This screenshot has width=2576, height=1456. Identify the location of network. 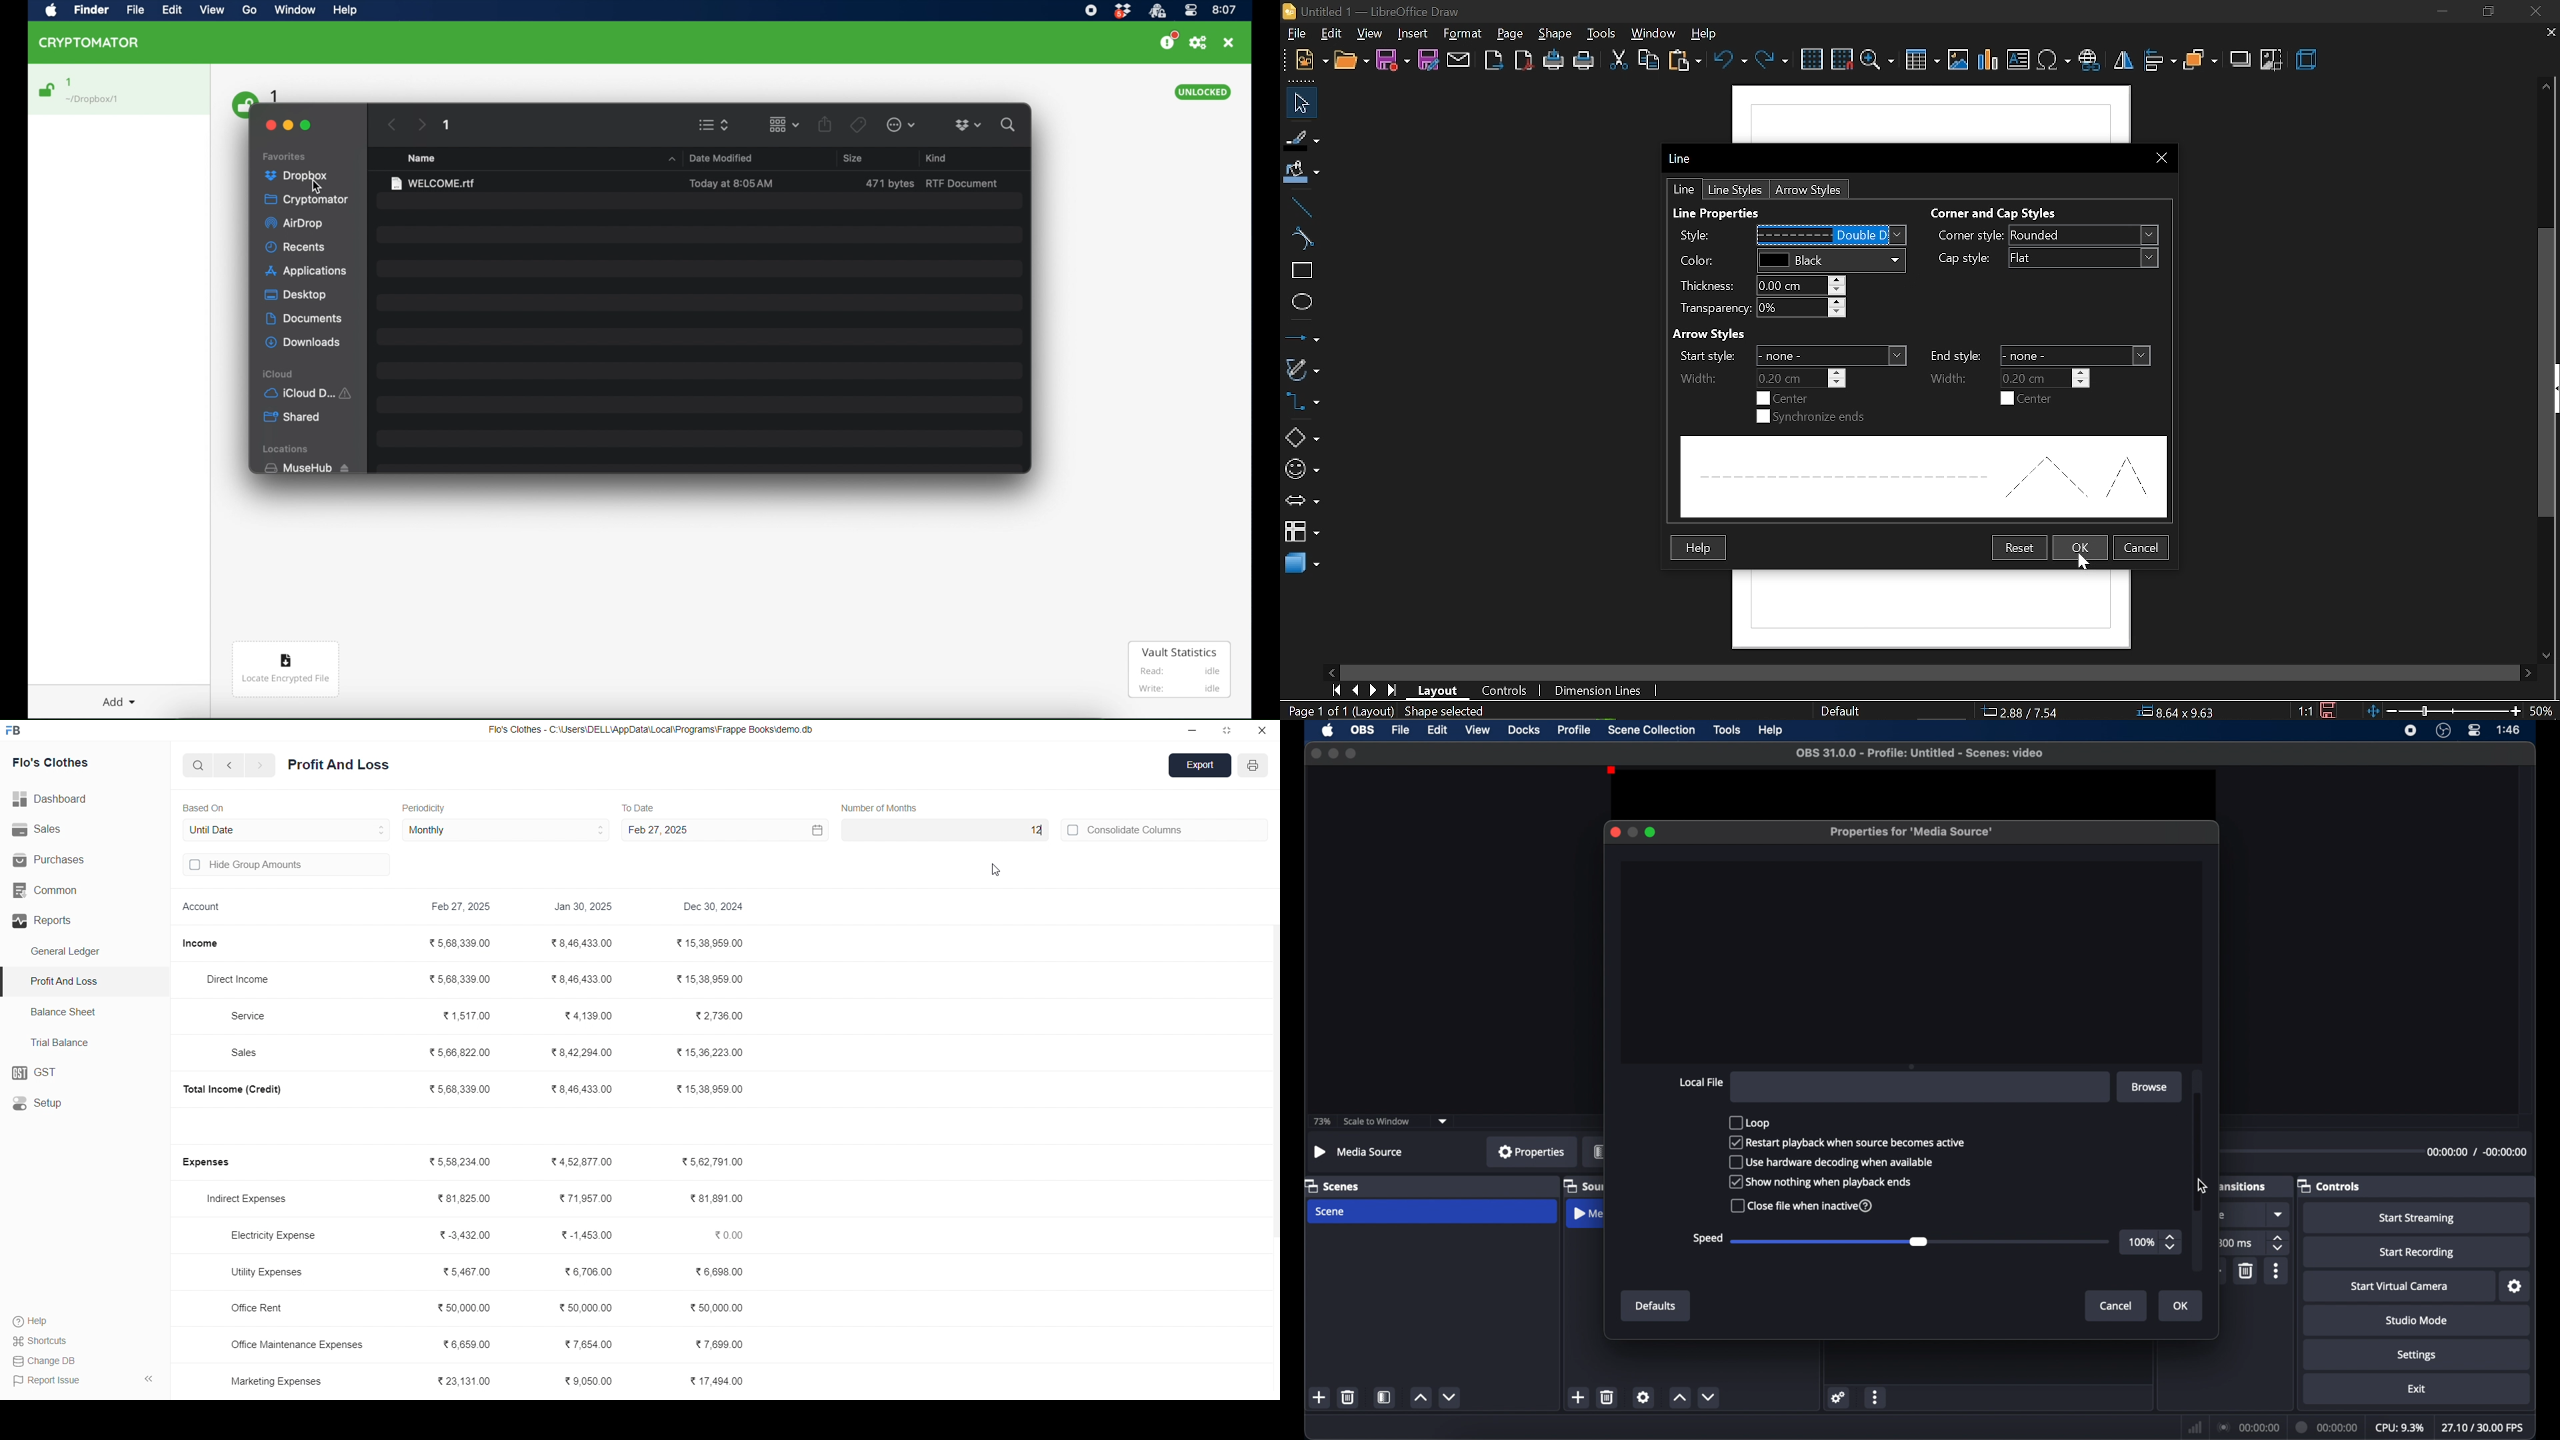
(2195, 1429).